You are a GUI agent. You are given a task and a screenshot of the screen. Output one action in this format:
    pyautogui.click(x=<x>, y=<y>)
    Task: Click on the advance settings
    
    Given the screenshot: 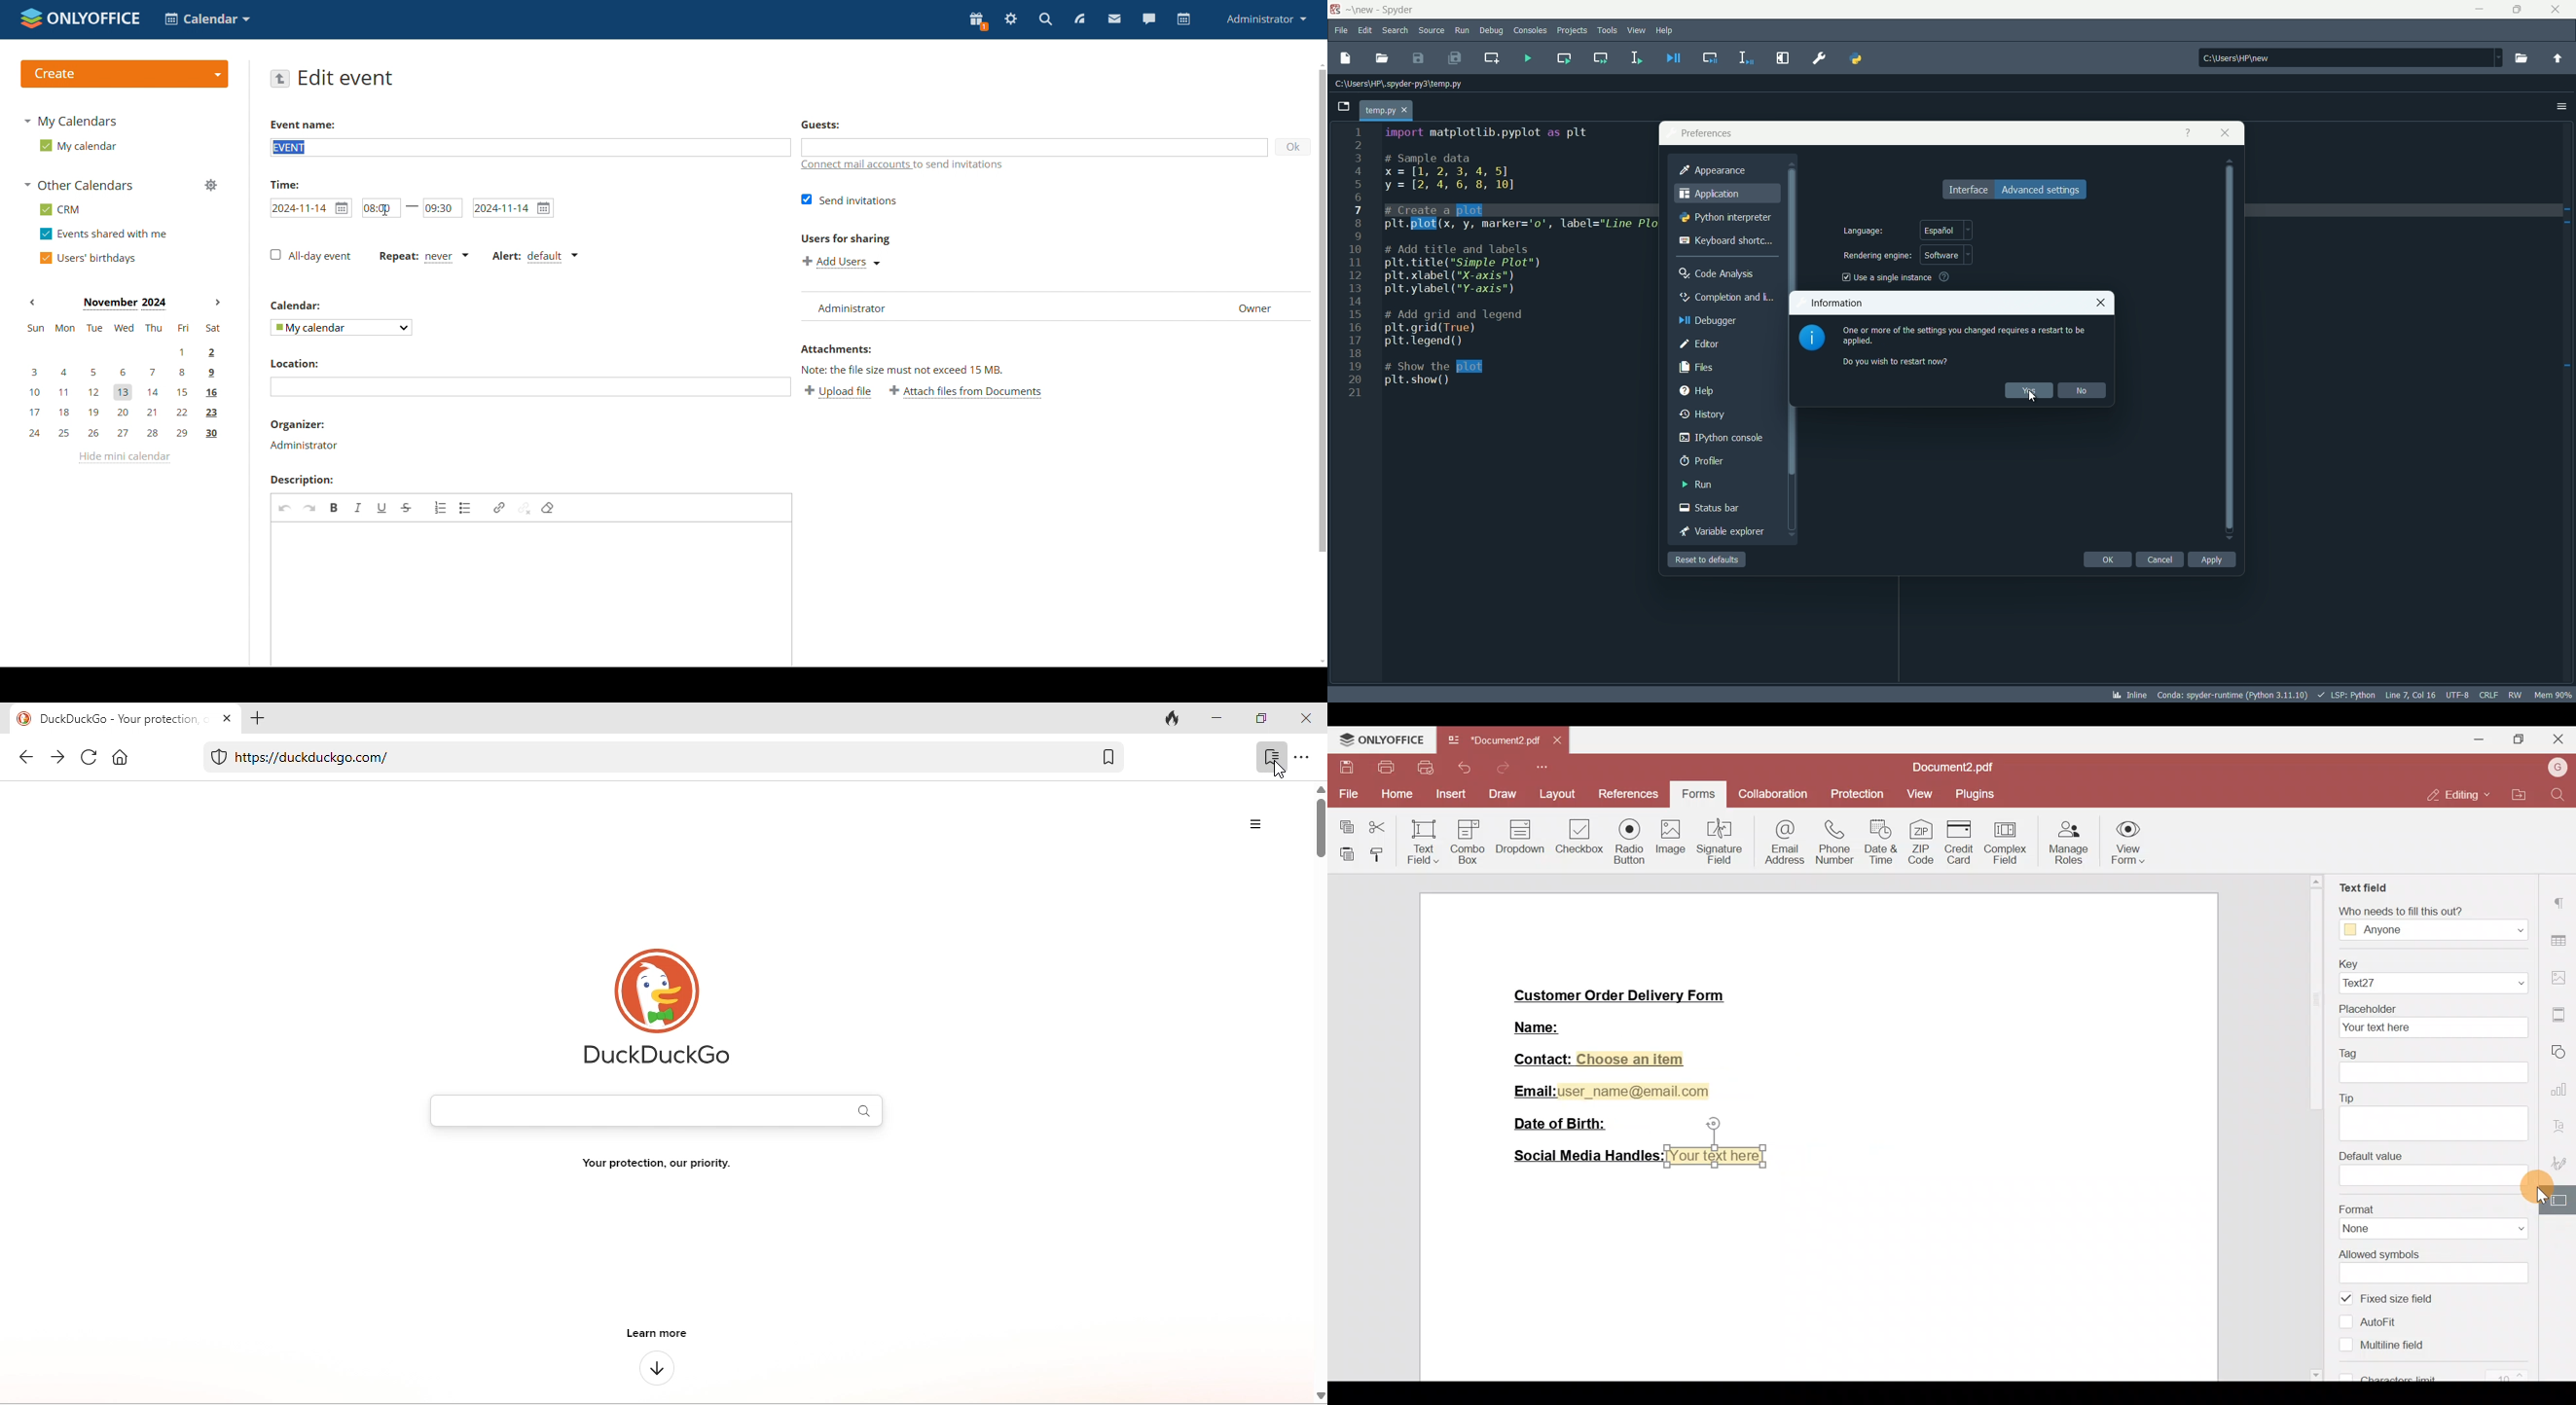 What is the action you would take?
    pyautogui.click(x=2041, y=190)
    